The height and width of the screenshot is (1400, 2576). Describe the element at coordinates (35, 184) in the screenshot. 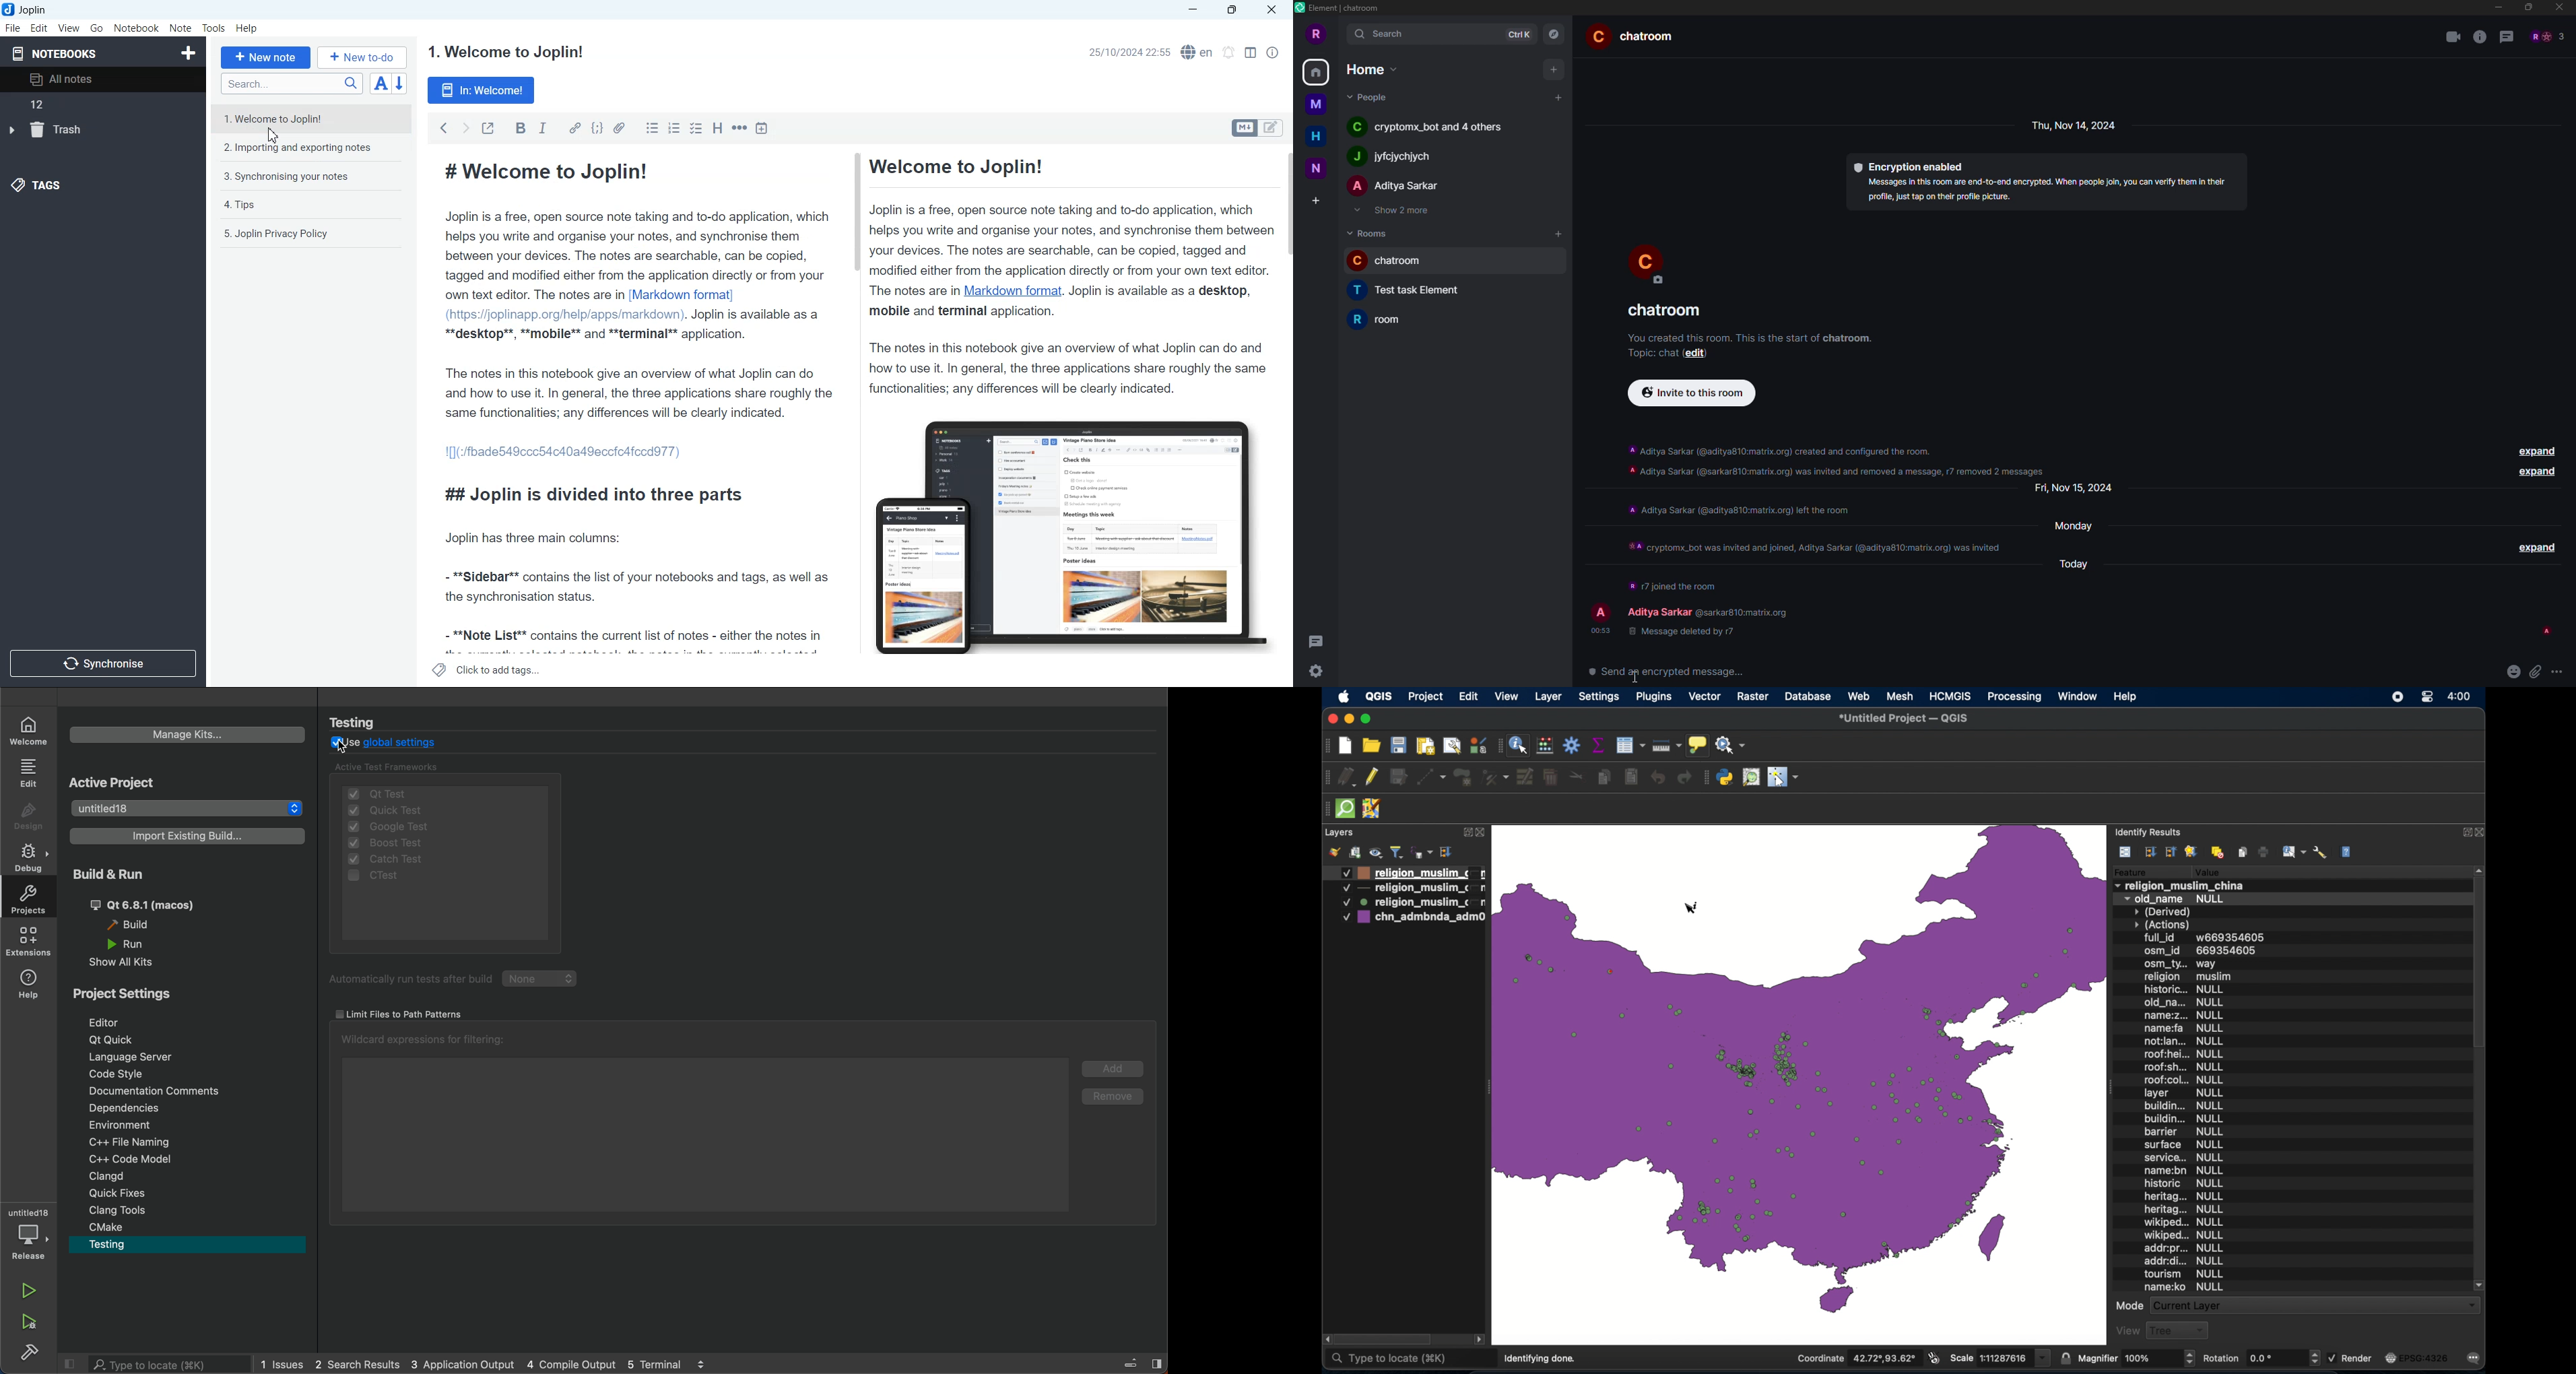

I see `Tags` at that location.